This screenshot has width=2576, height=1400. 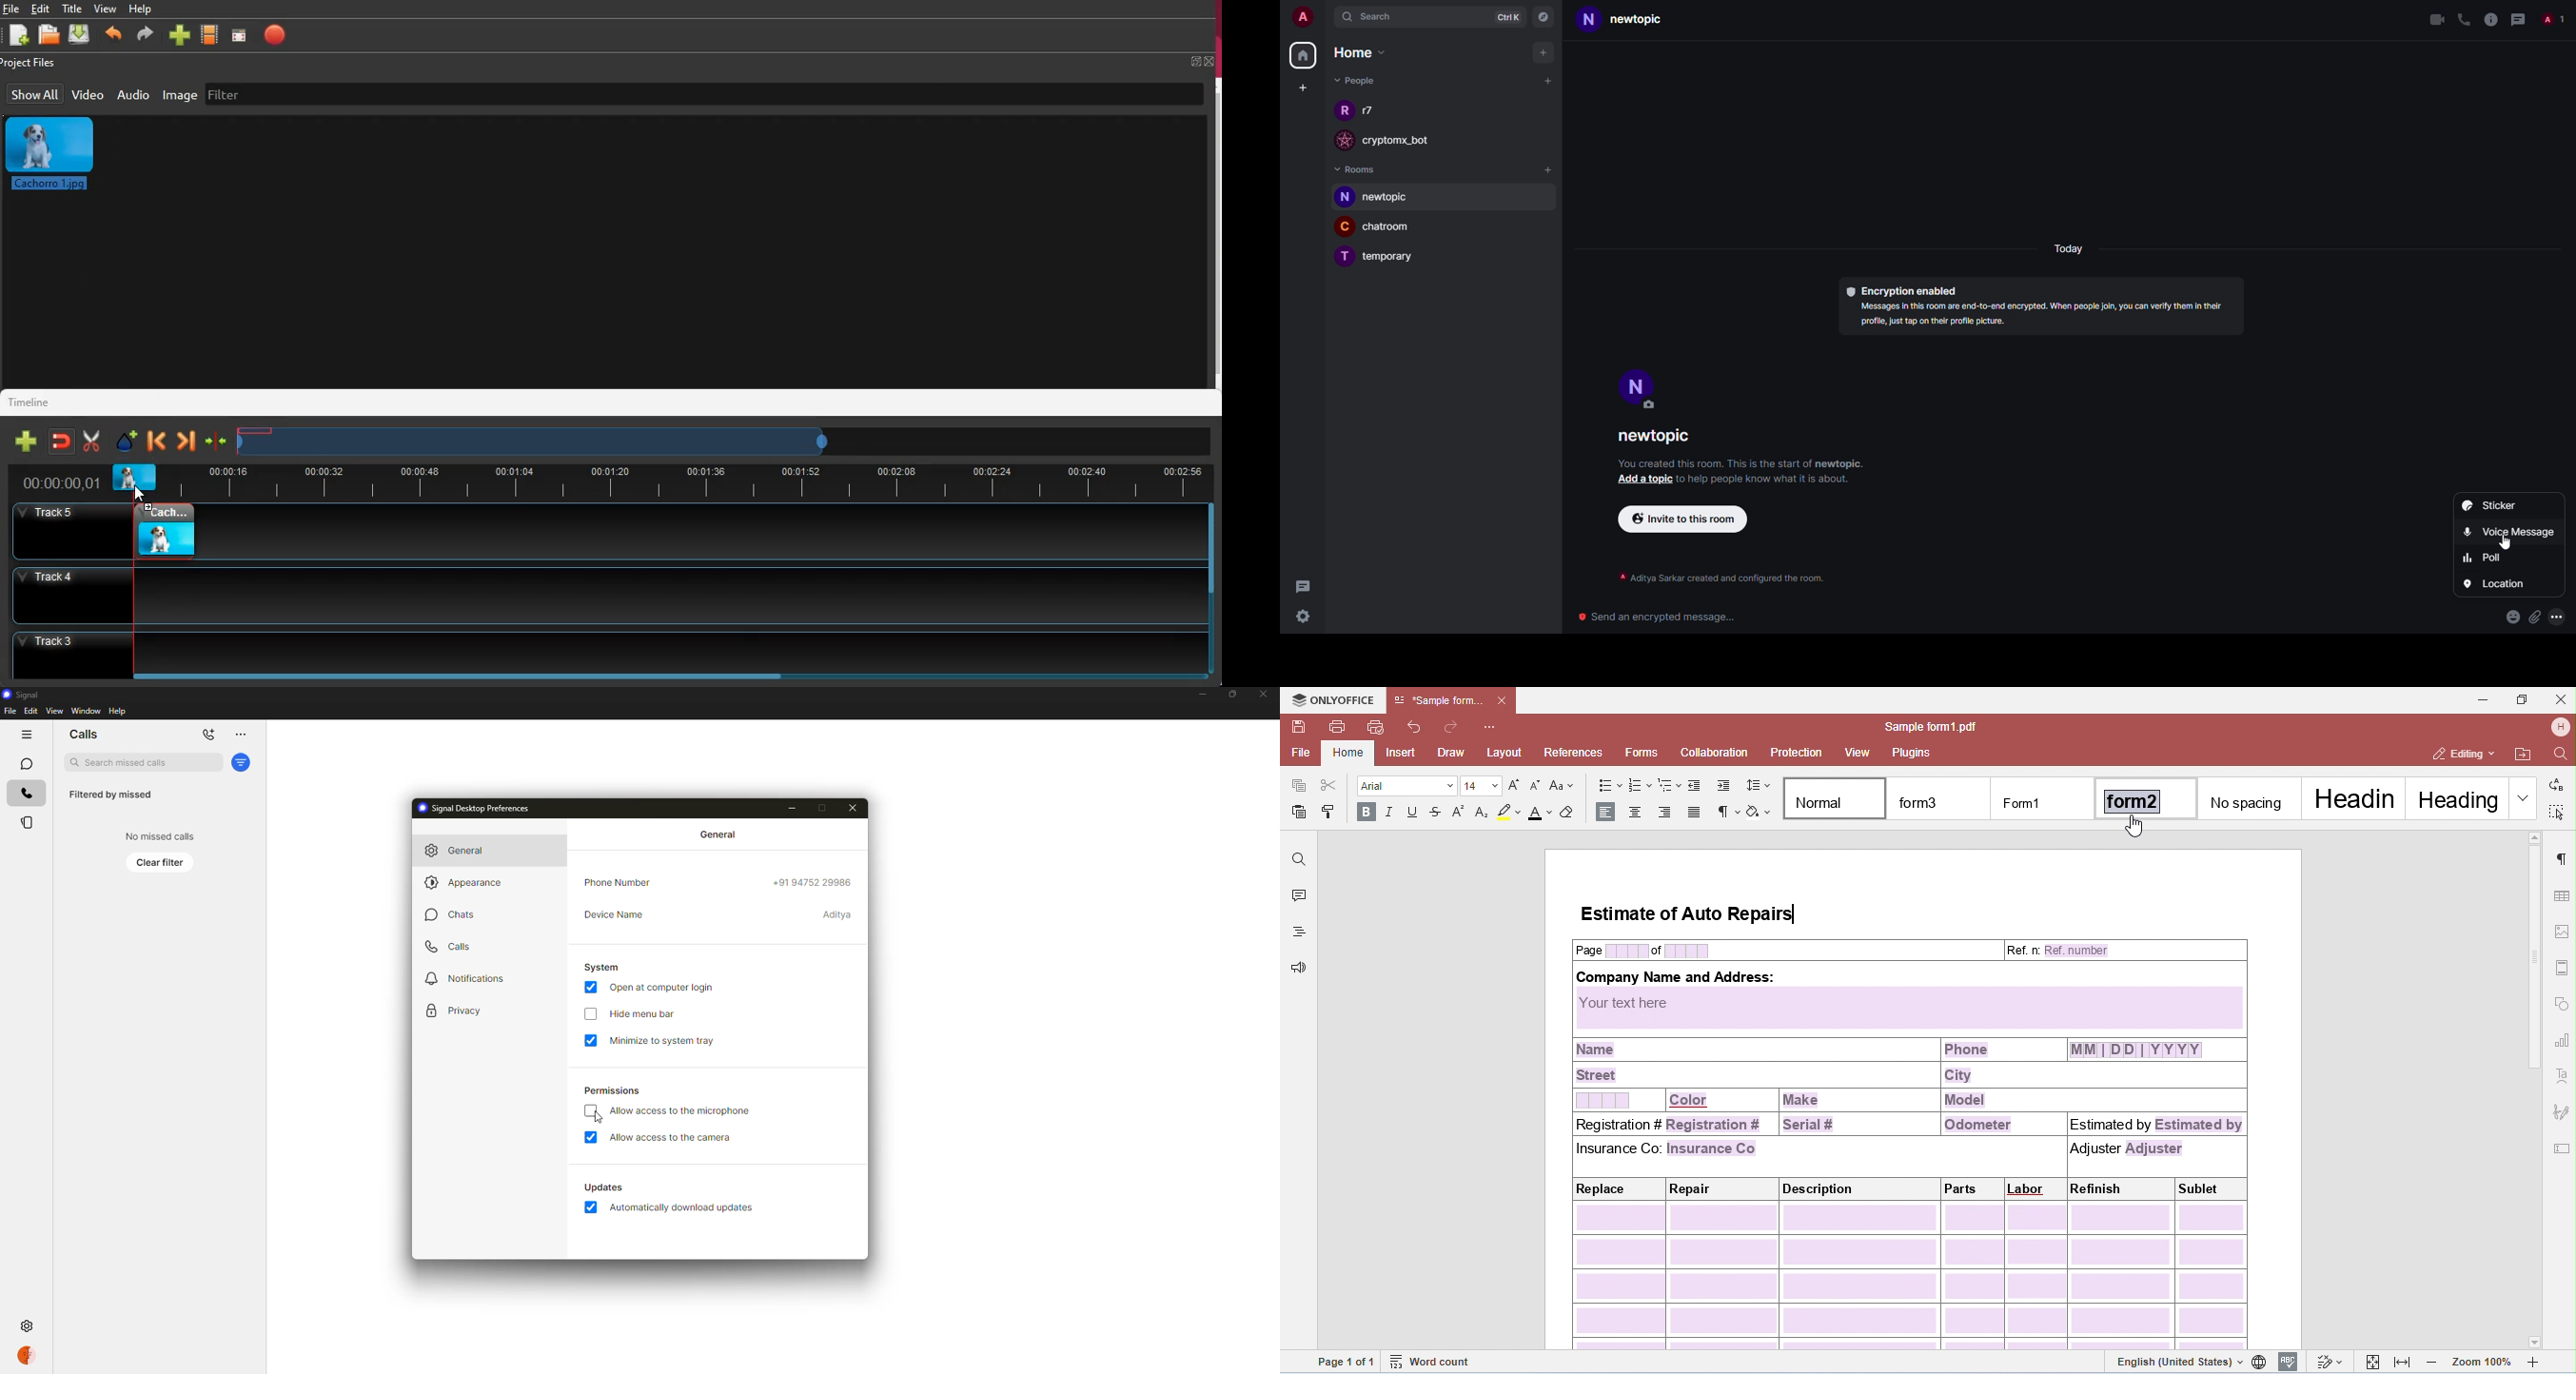 I want to click on minimize to system tray, so click(x=667, y=1041).